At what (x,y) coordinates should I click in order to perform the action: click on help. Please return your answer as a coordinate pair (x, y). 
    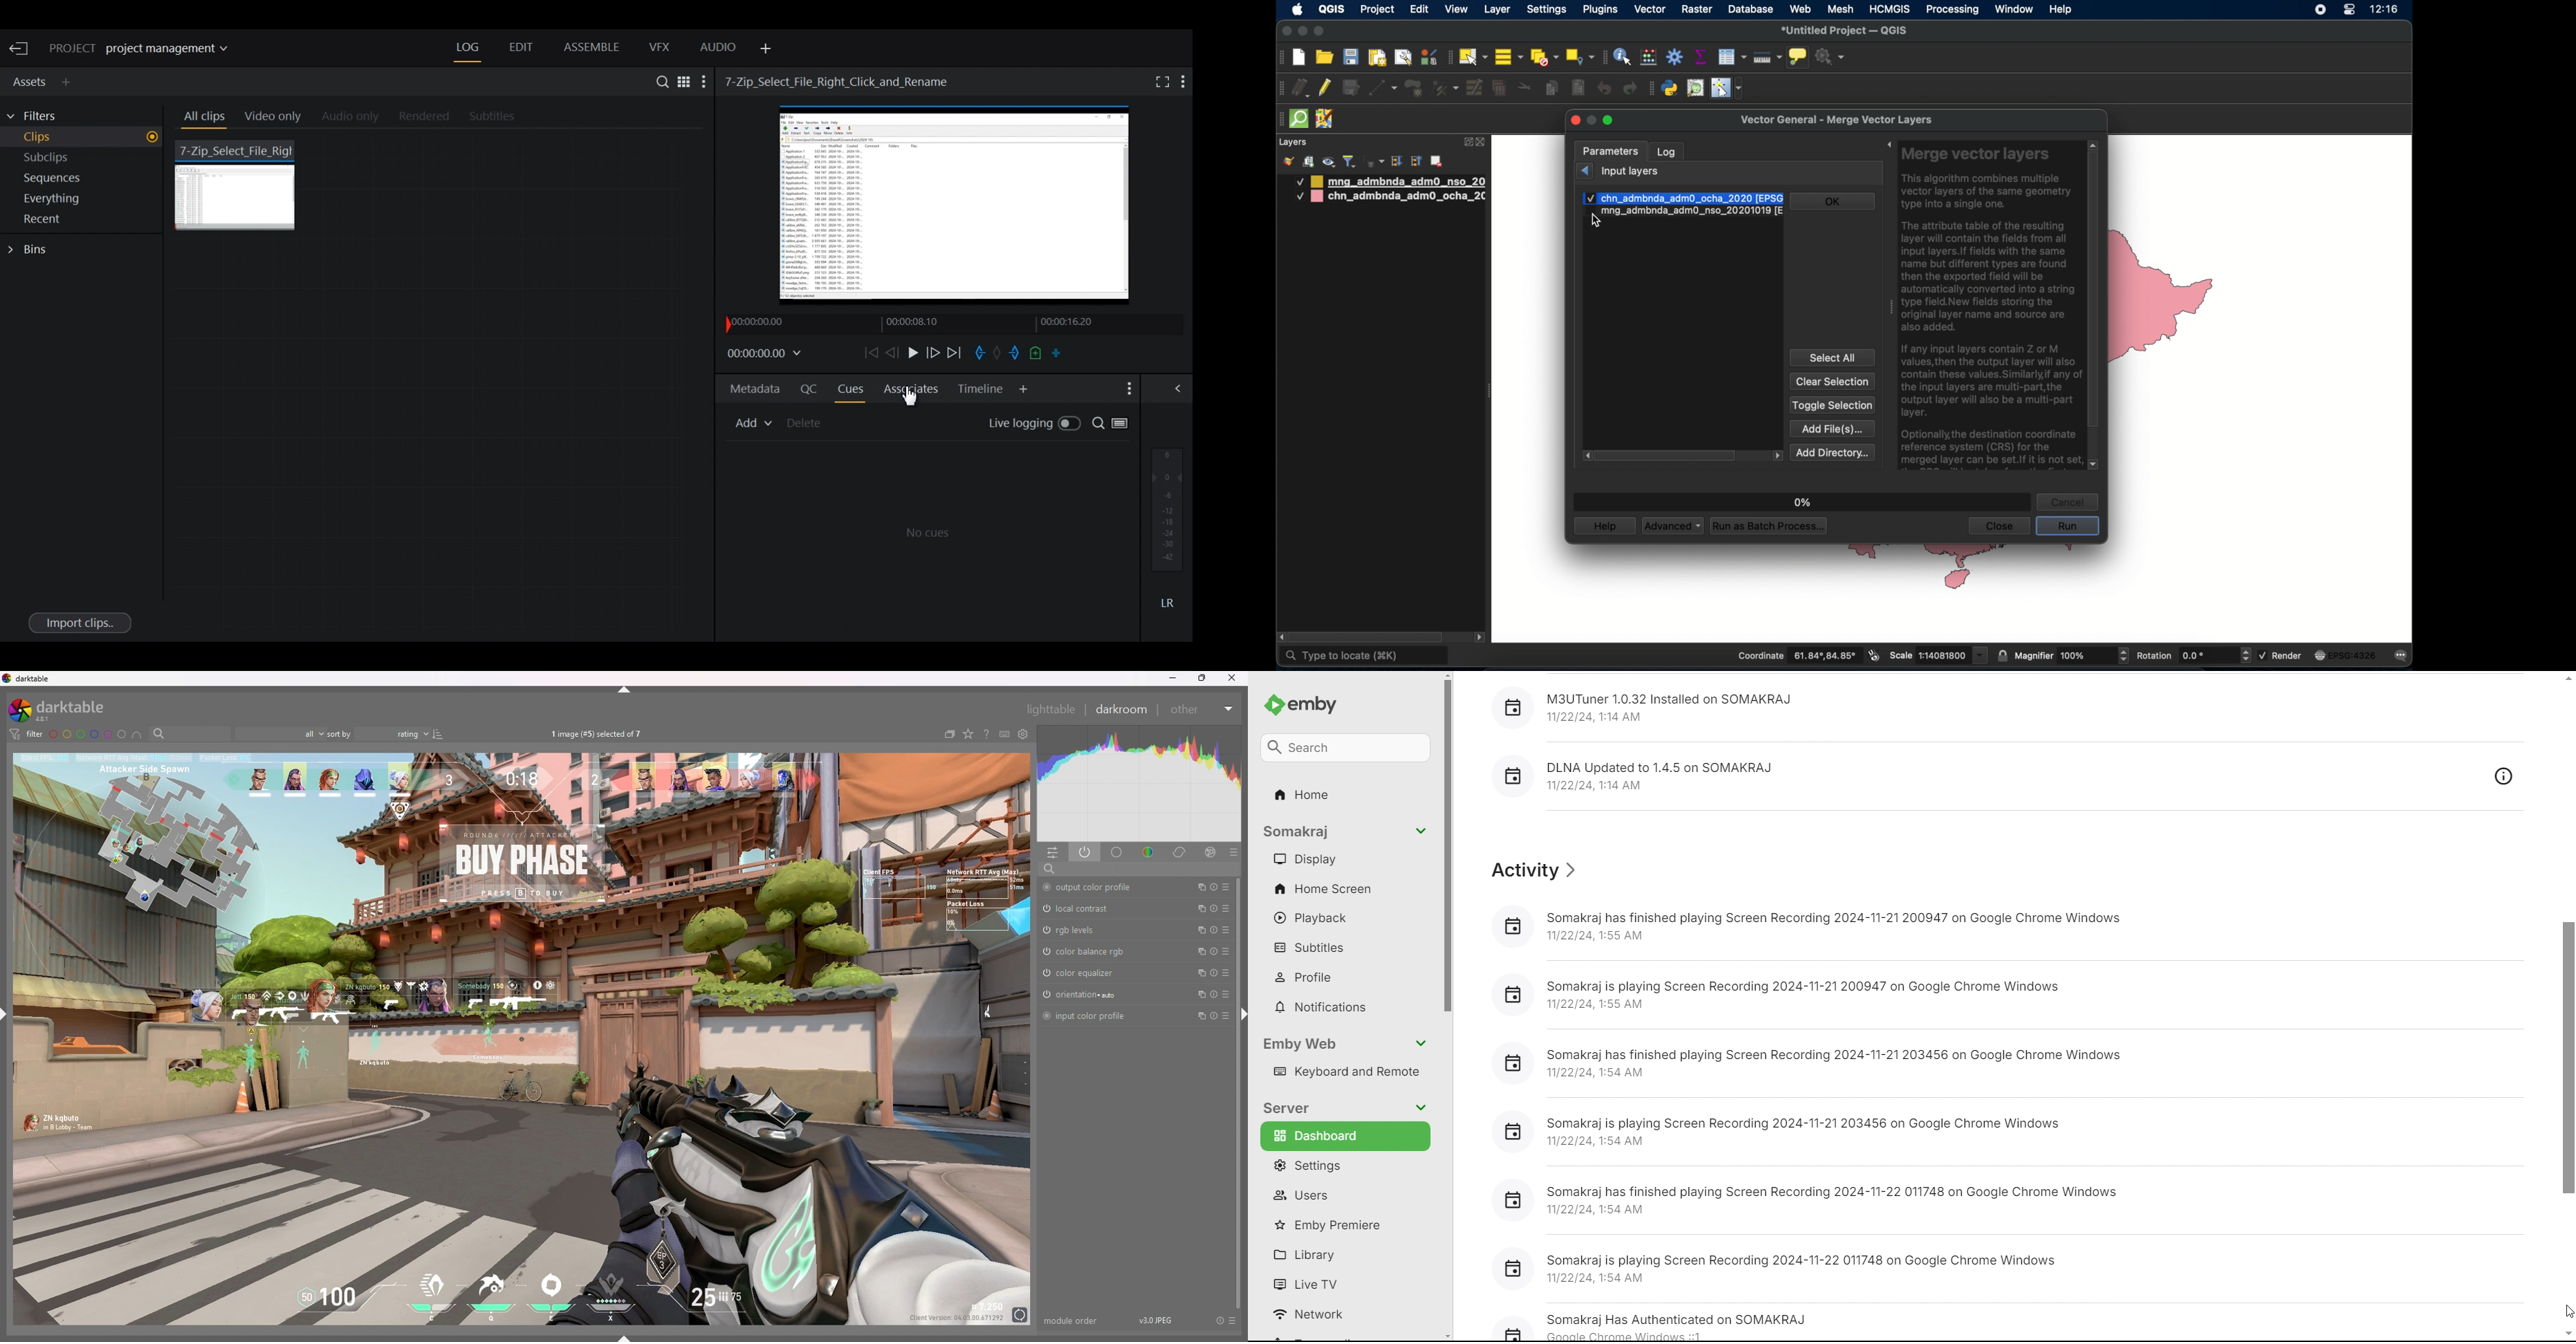
    Looking at the image, I should click on (1605, 526).